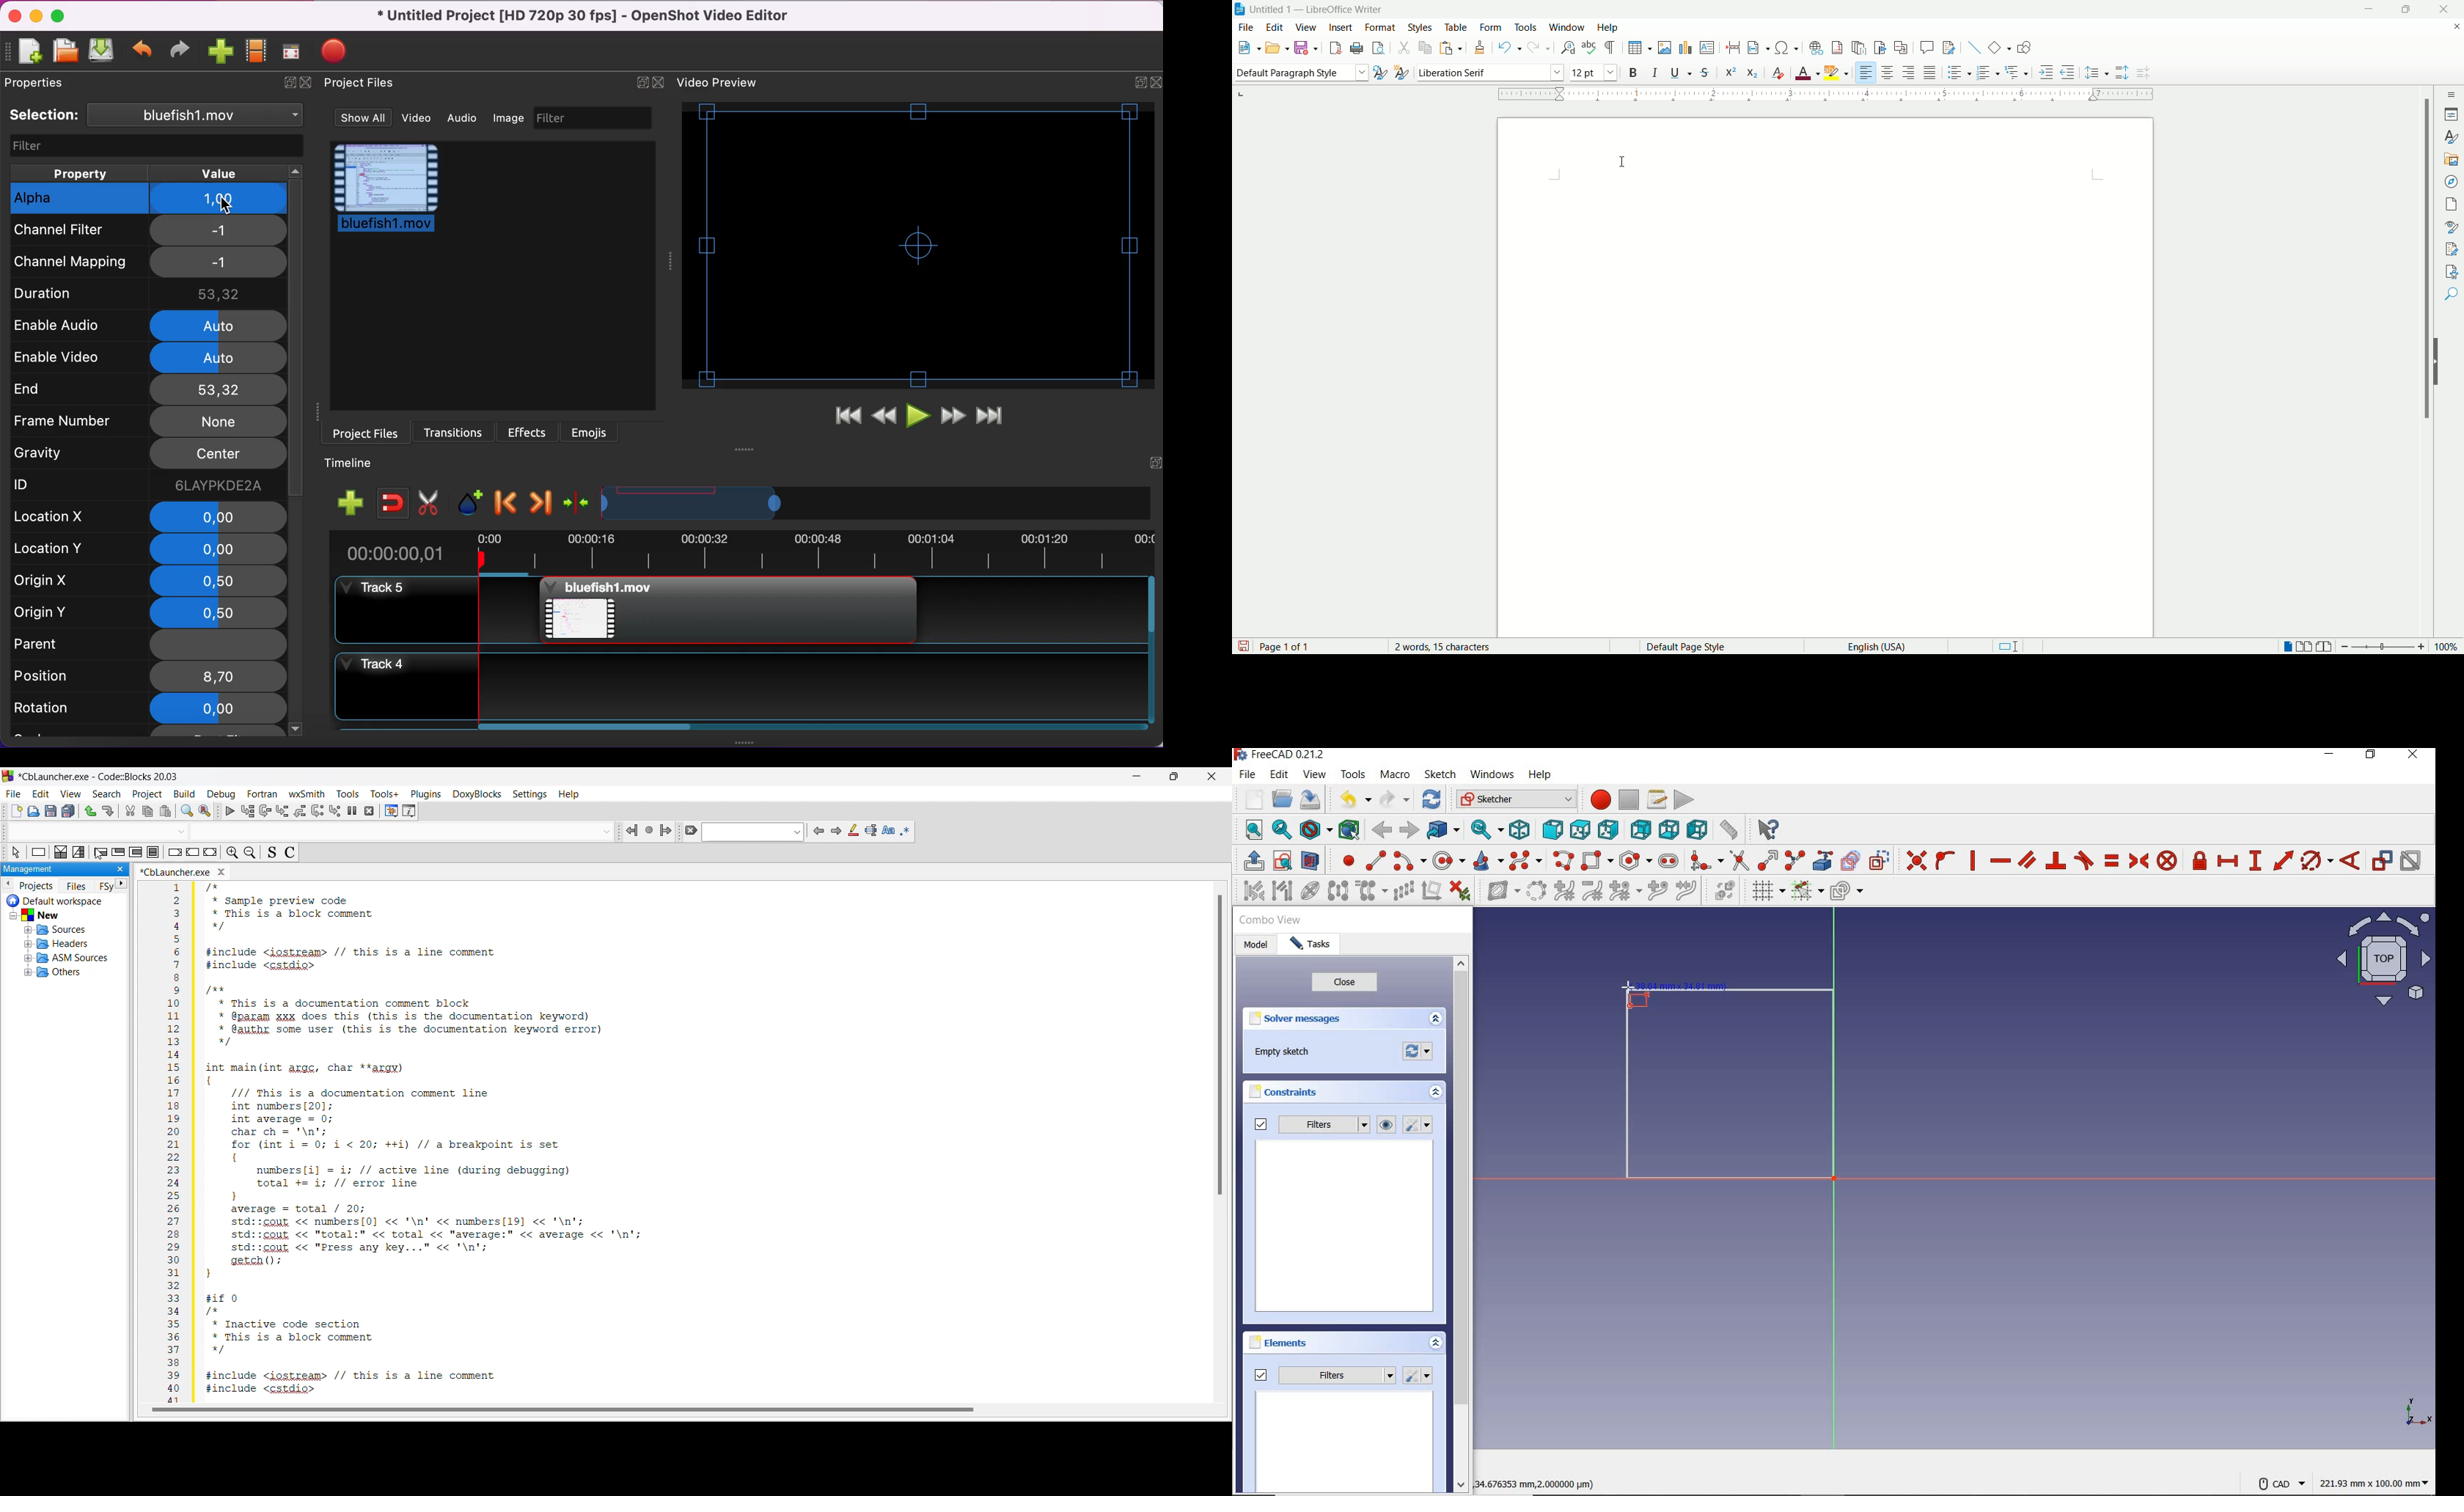 This screenshot has height=1512, width=2464. Describe the element at coordinates (544, 1410) in the screenshot. I see `Horizontal slide bar` at that location.